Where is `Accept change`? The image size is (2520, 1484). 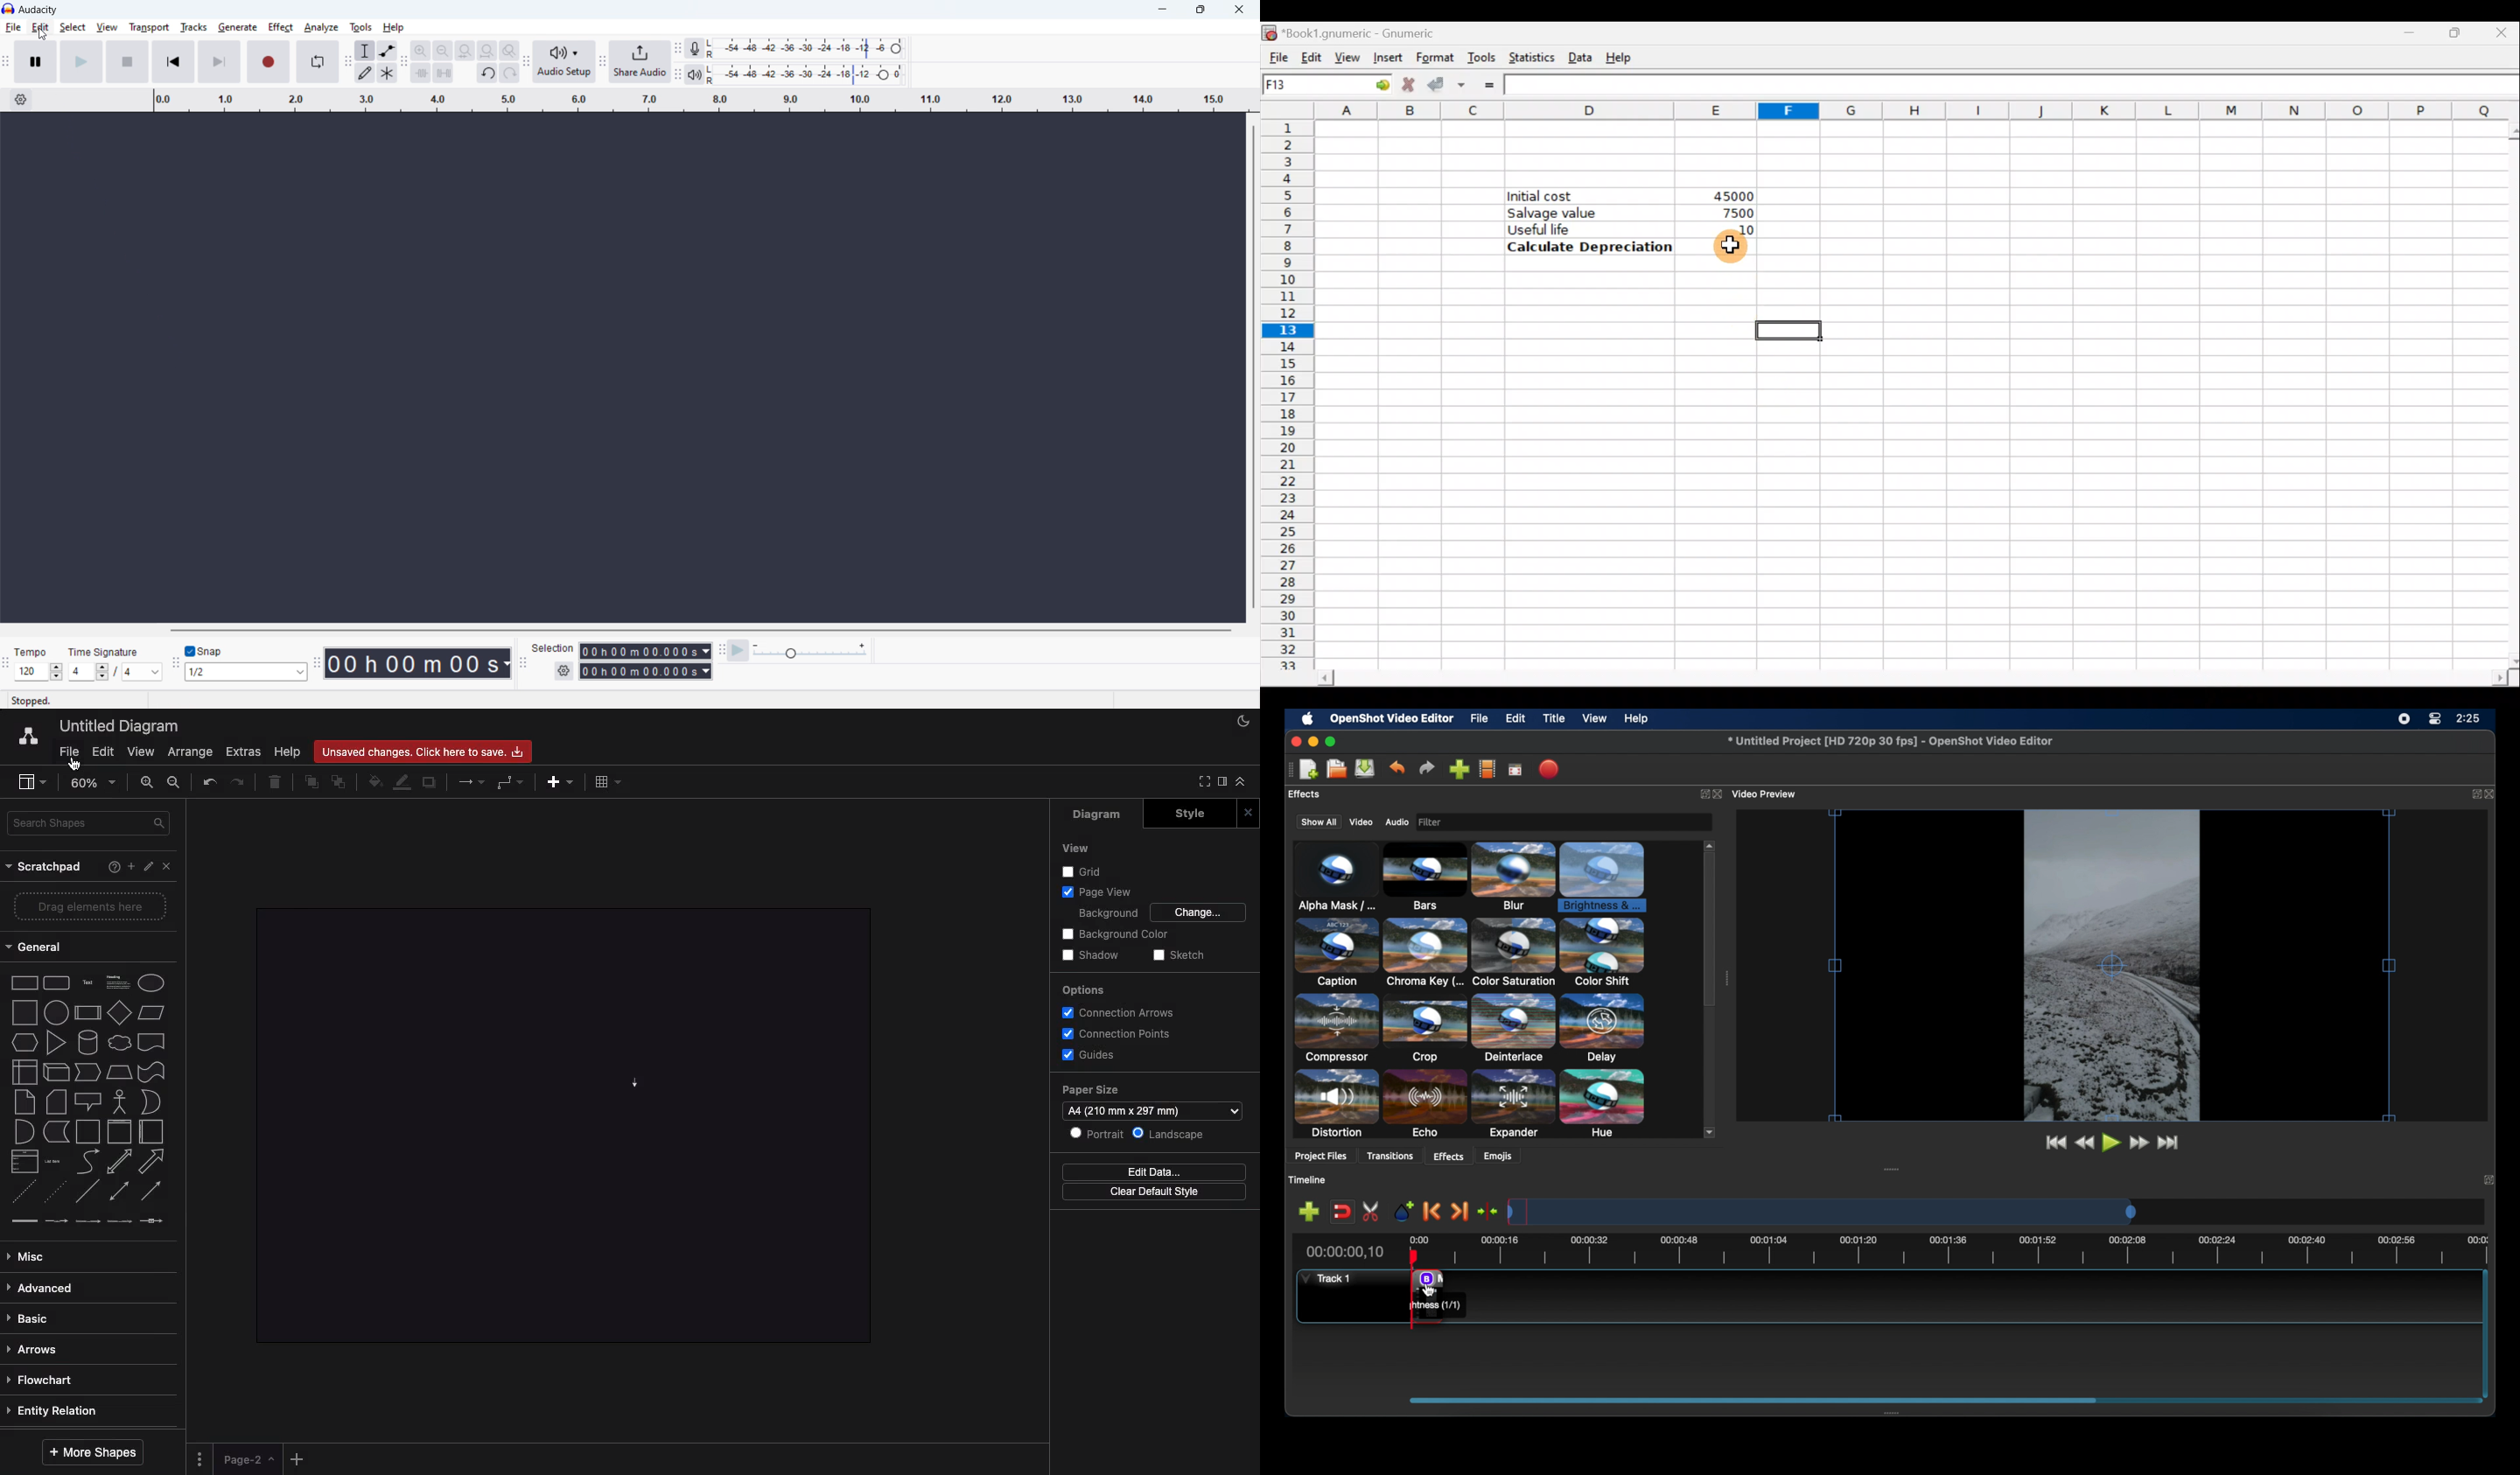
Accept change is located at coordinates (1450, 83).